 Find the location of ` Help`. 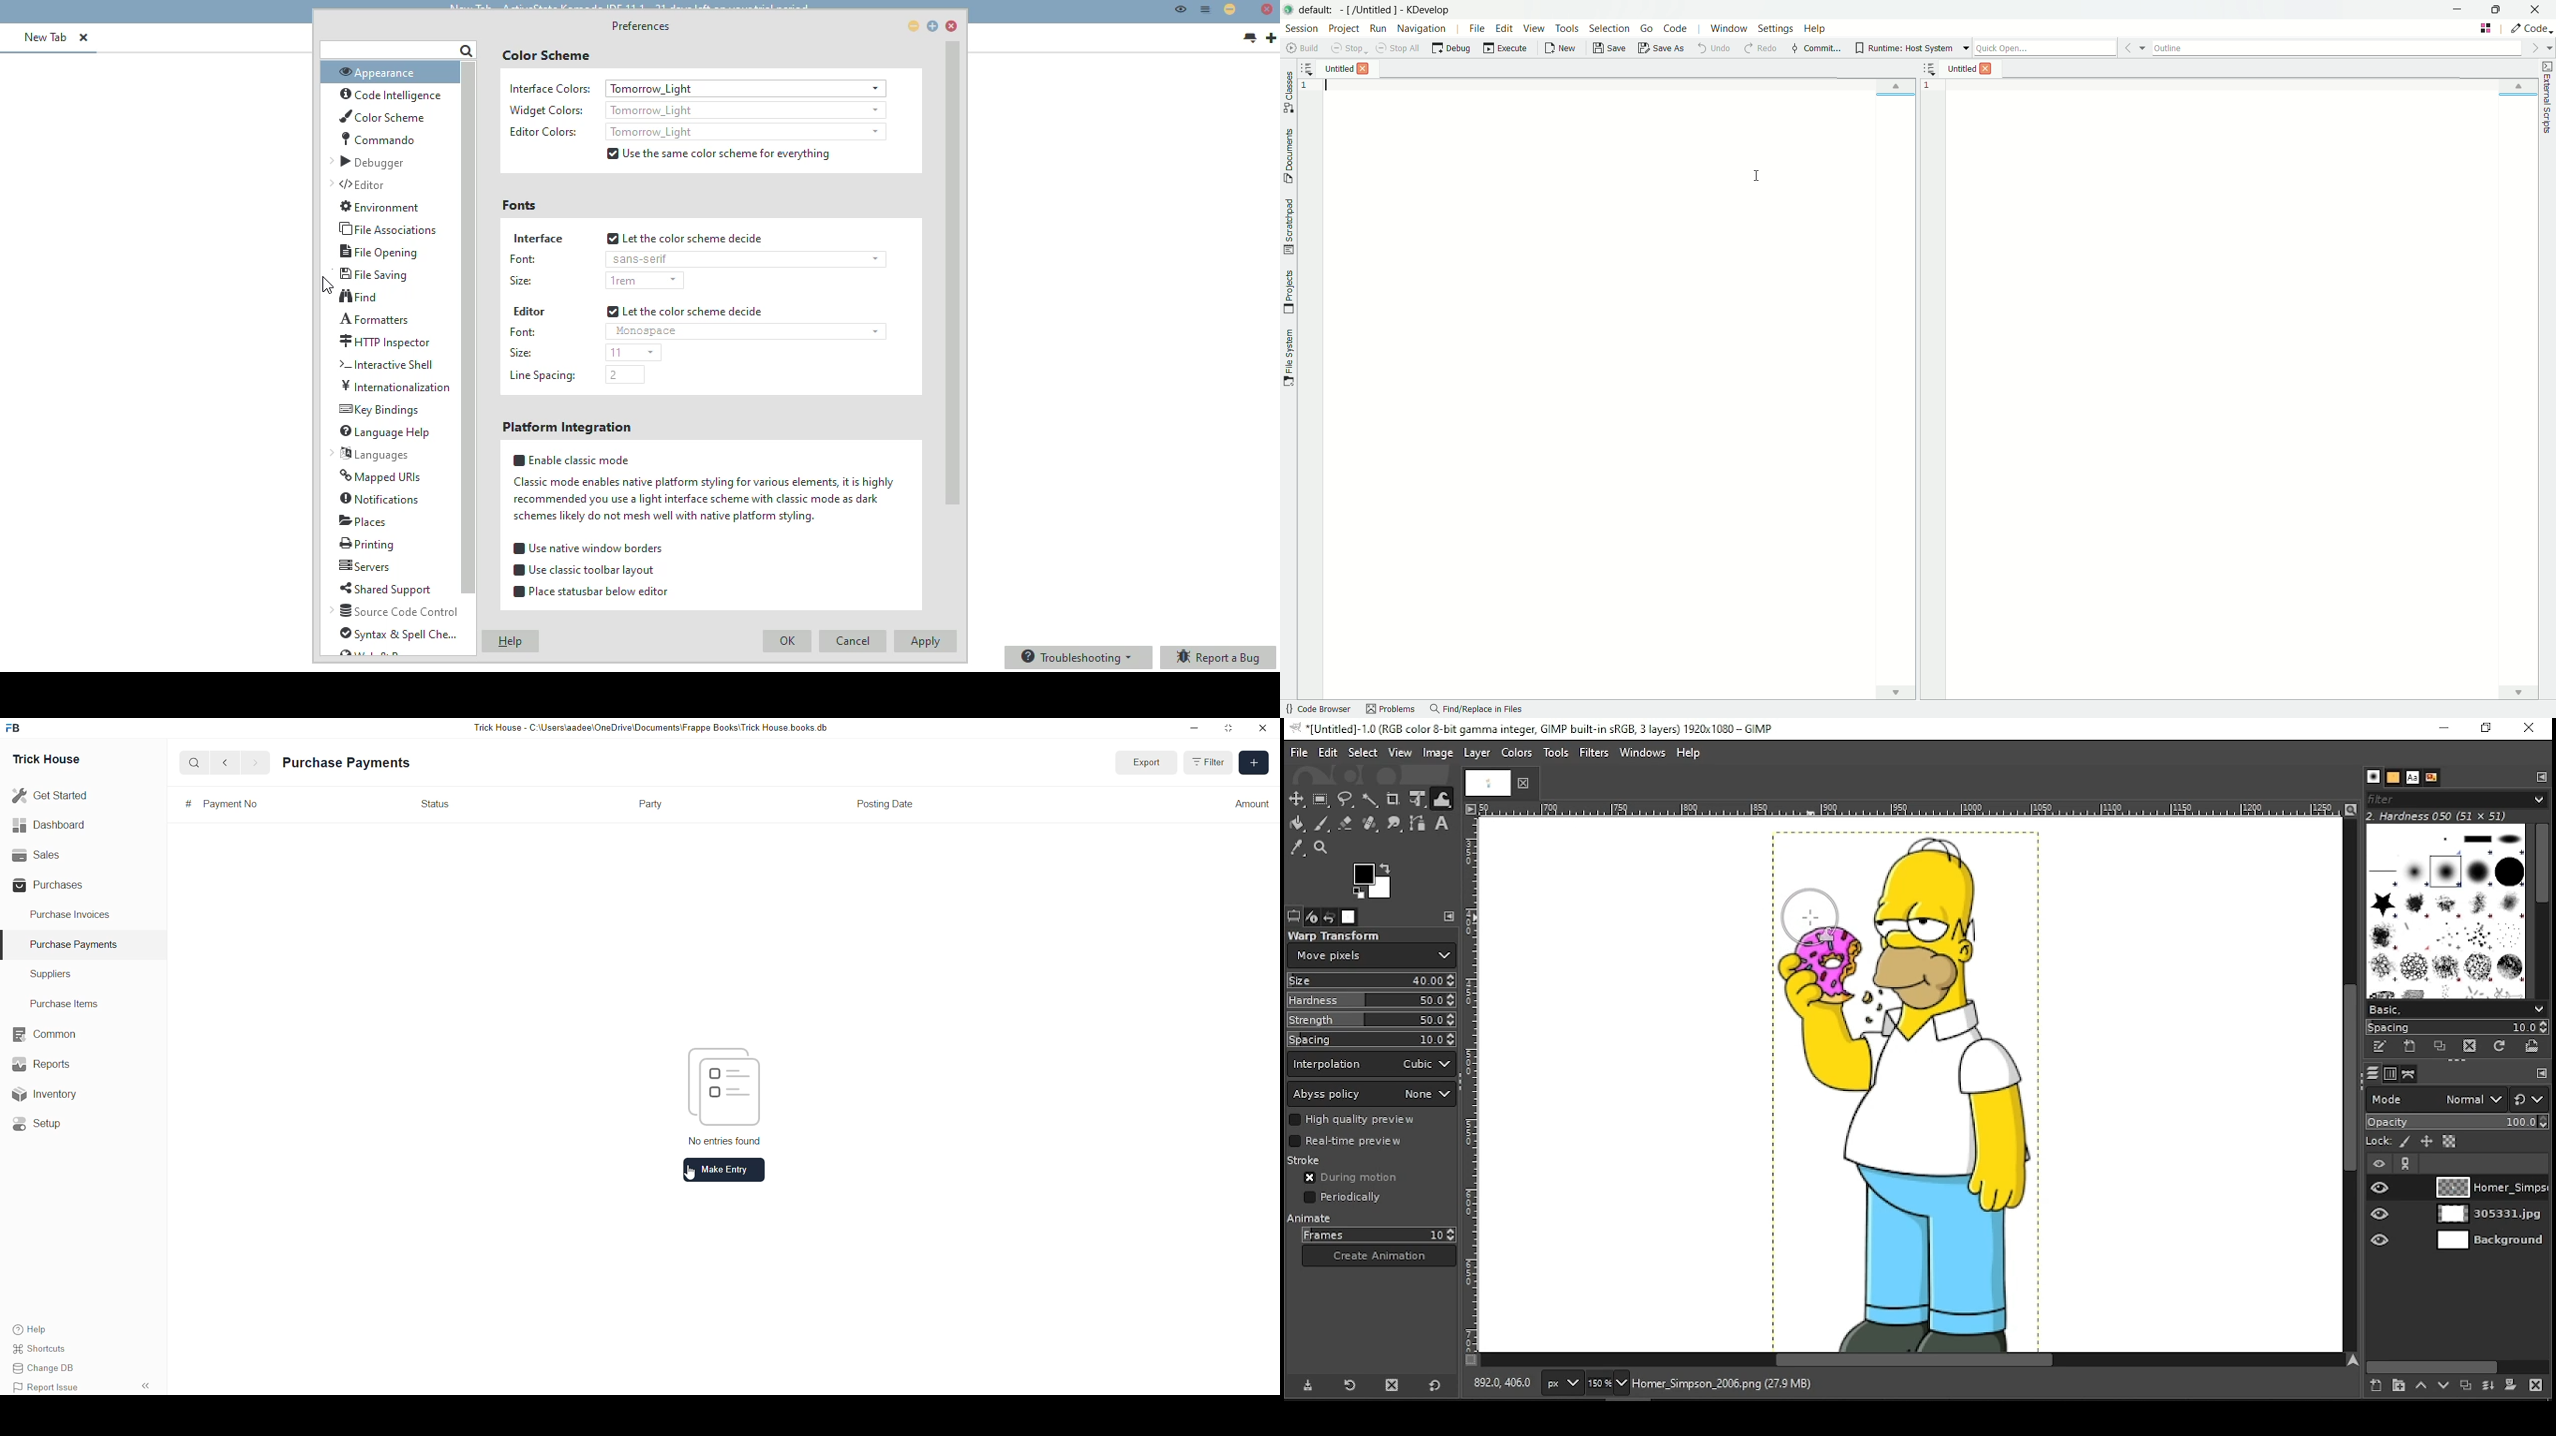

 Help is located at coordinates (50, 1328).